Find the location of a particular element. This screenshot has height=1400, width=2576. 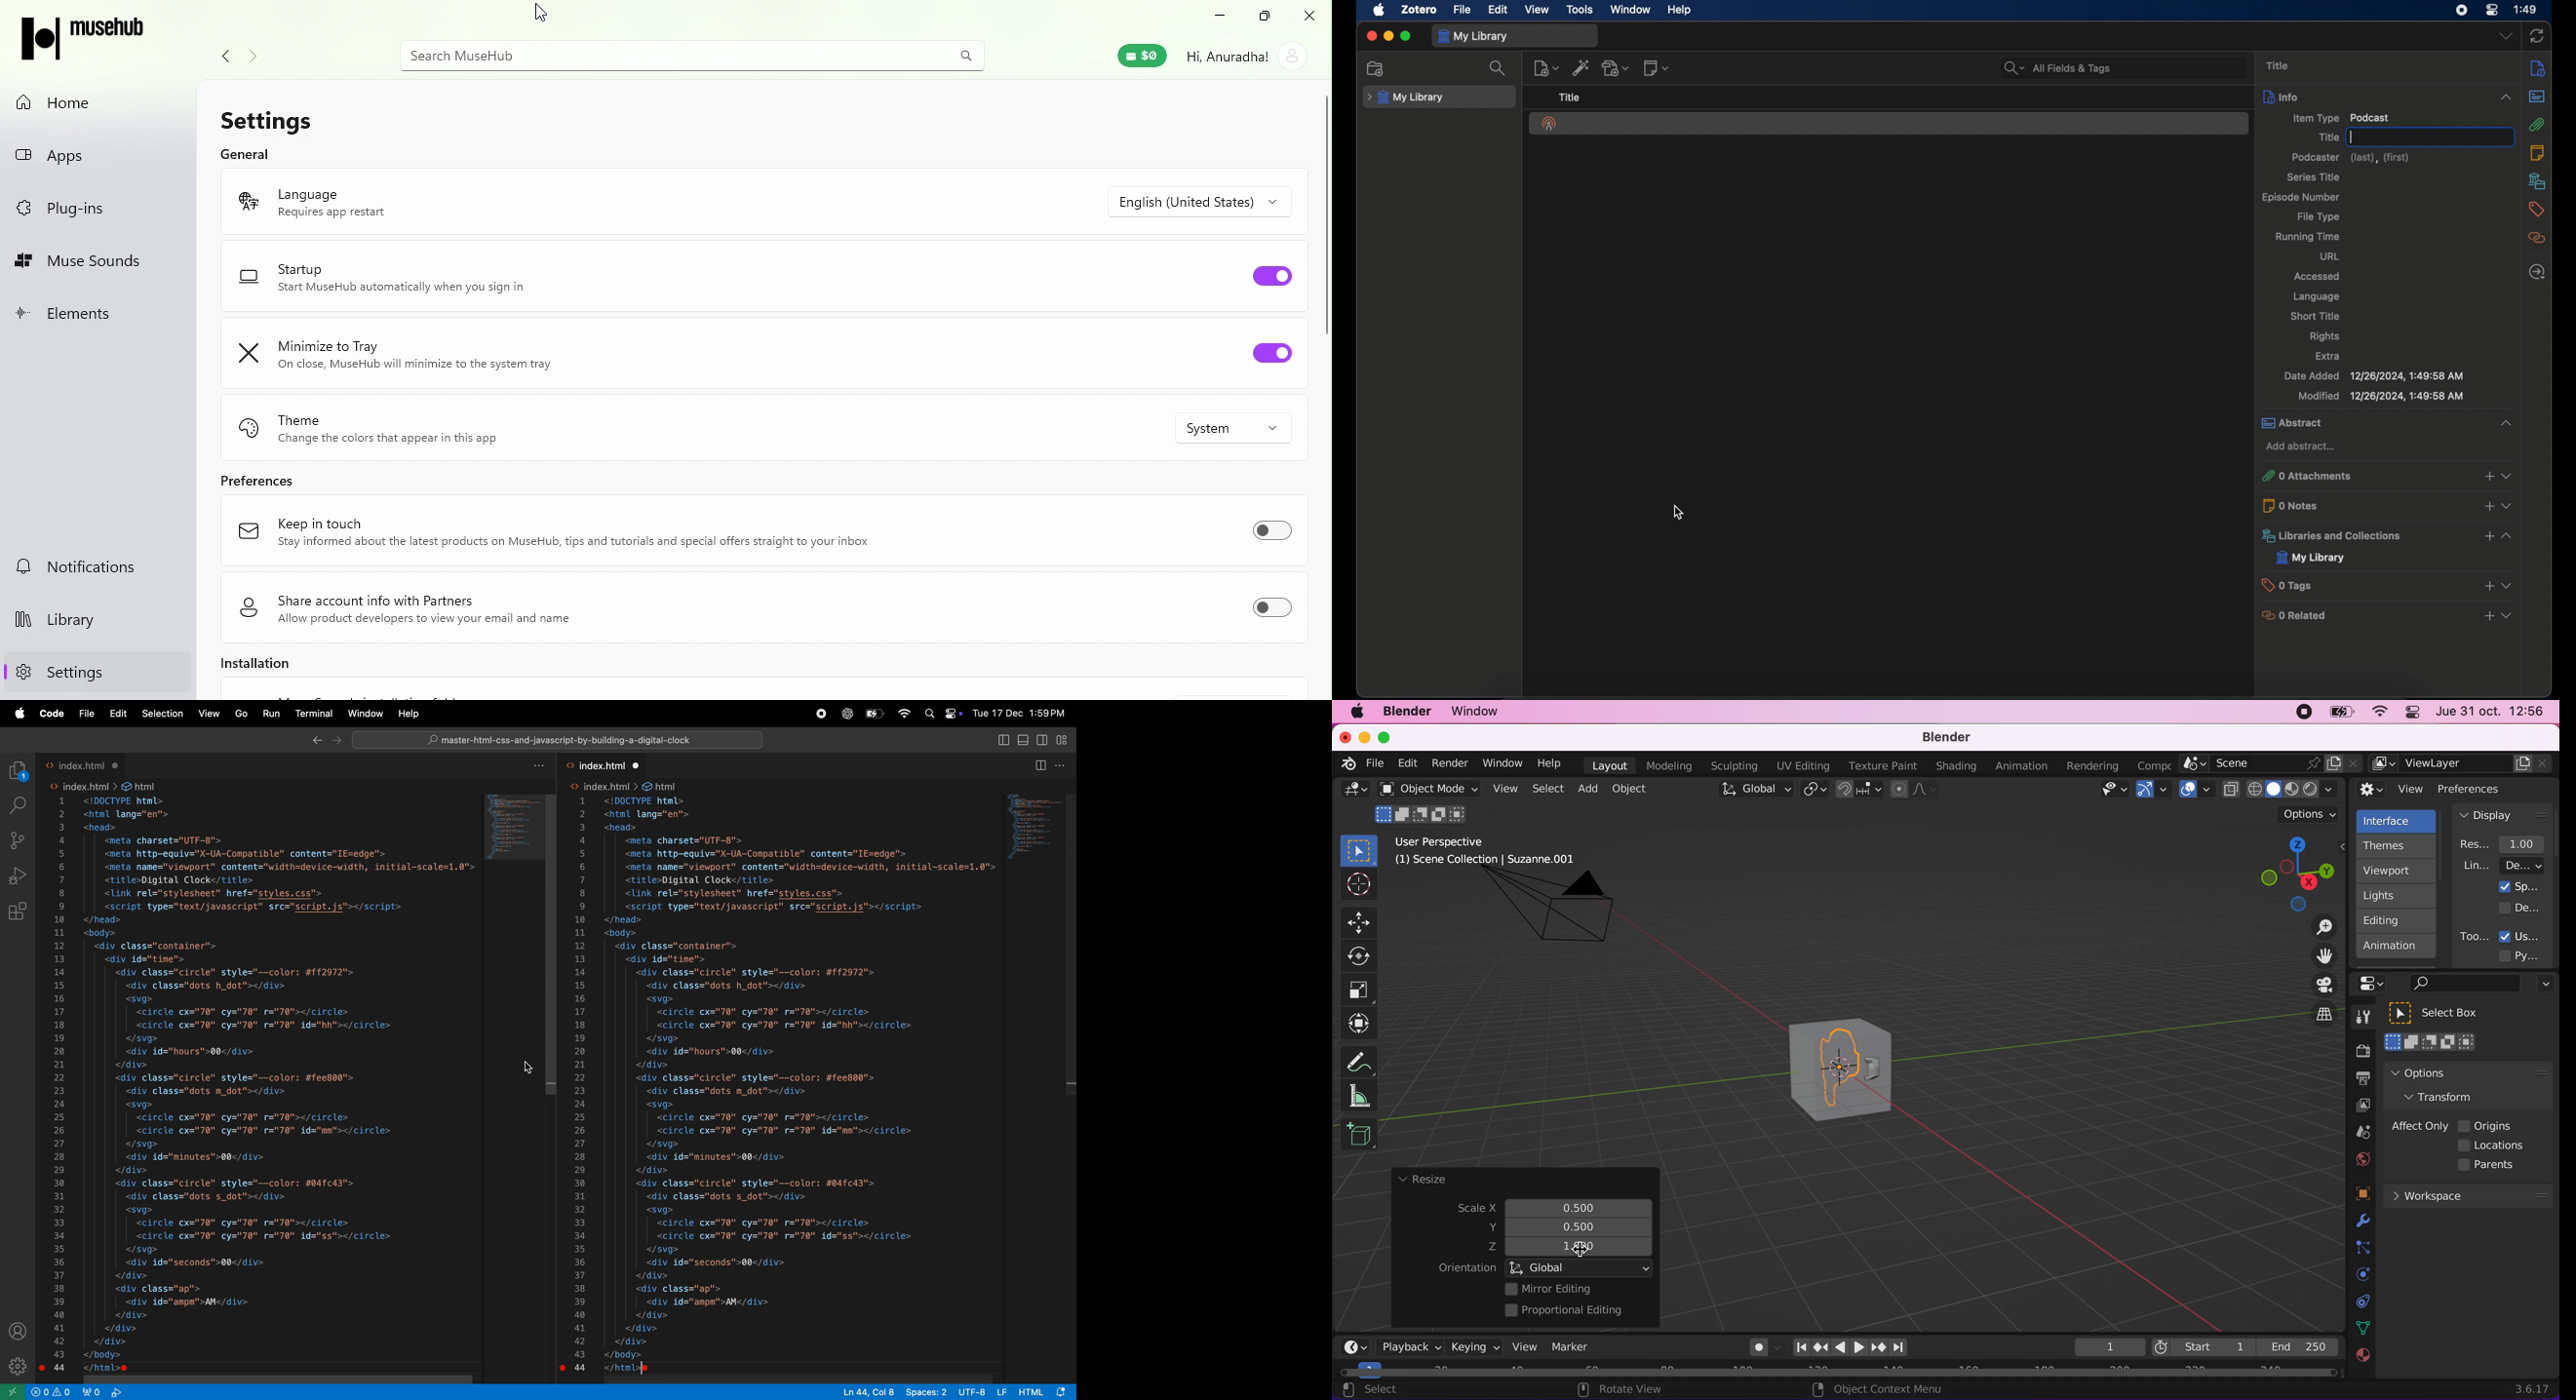

cursor is located at coordinates (1582, 1250).